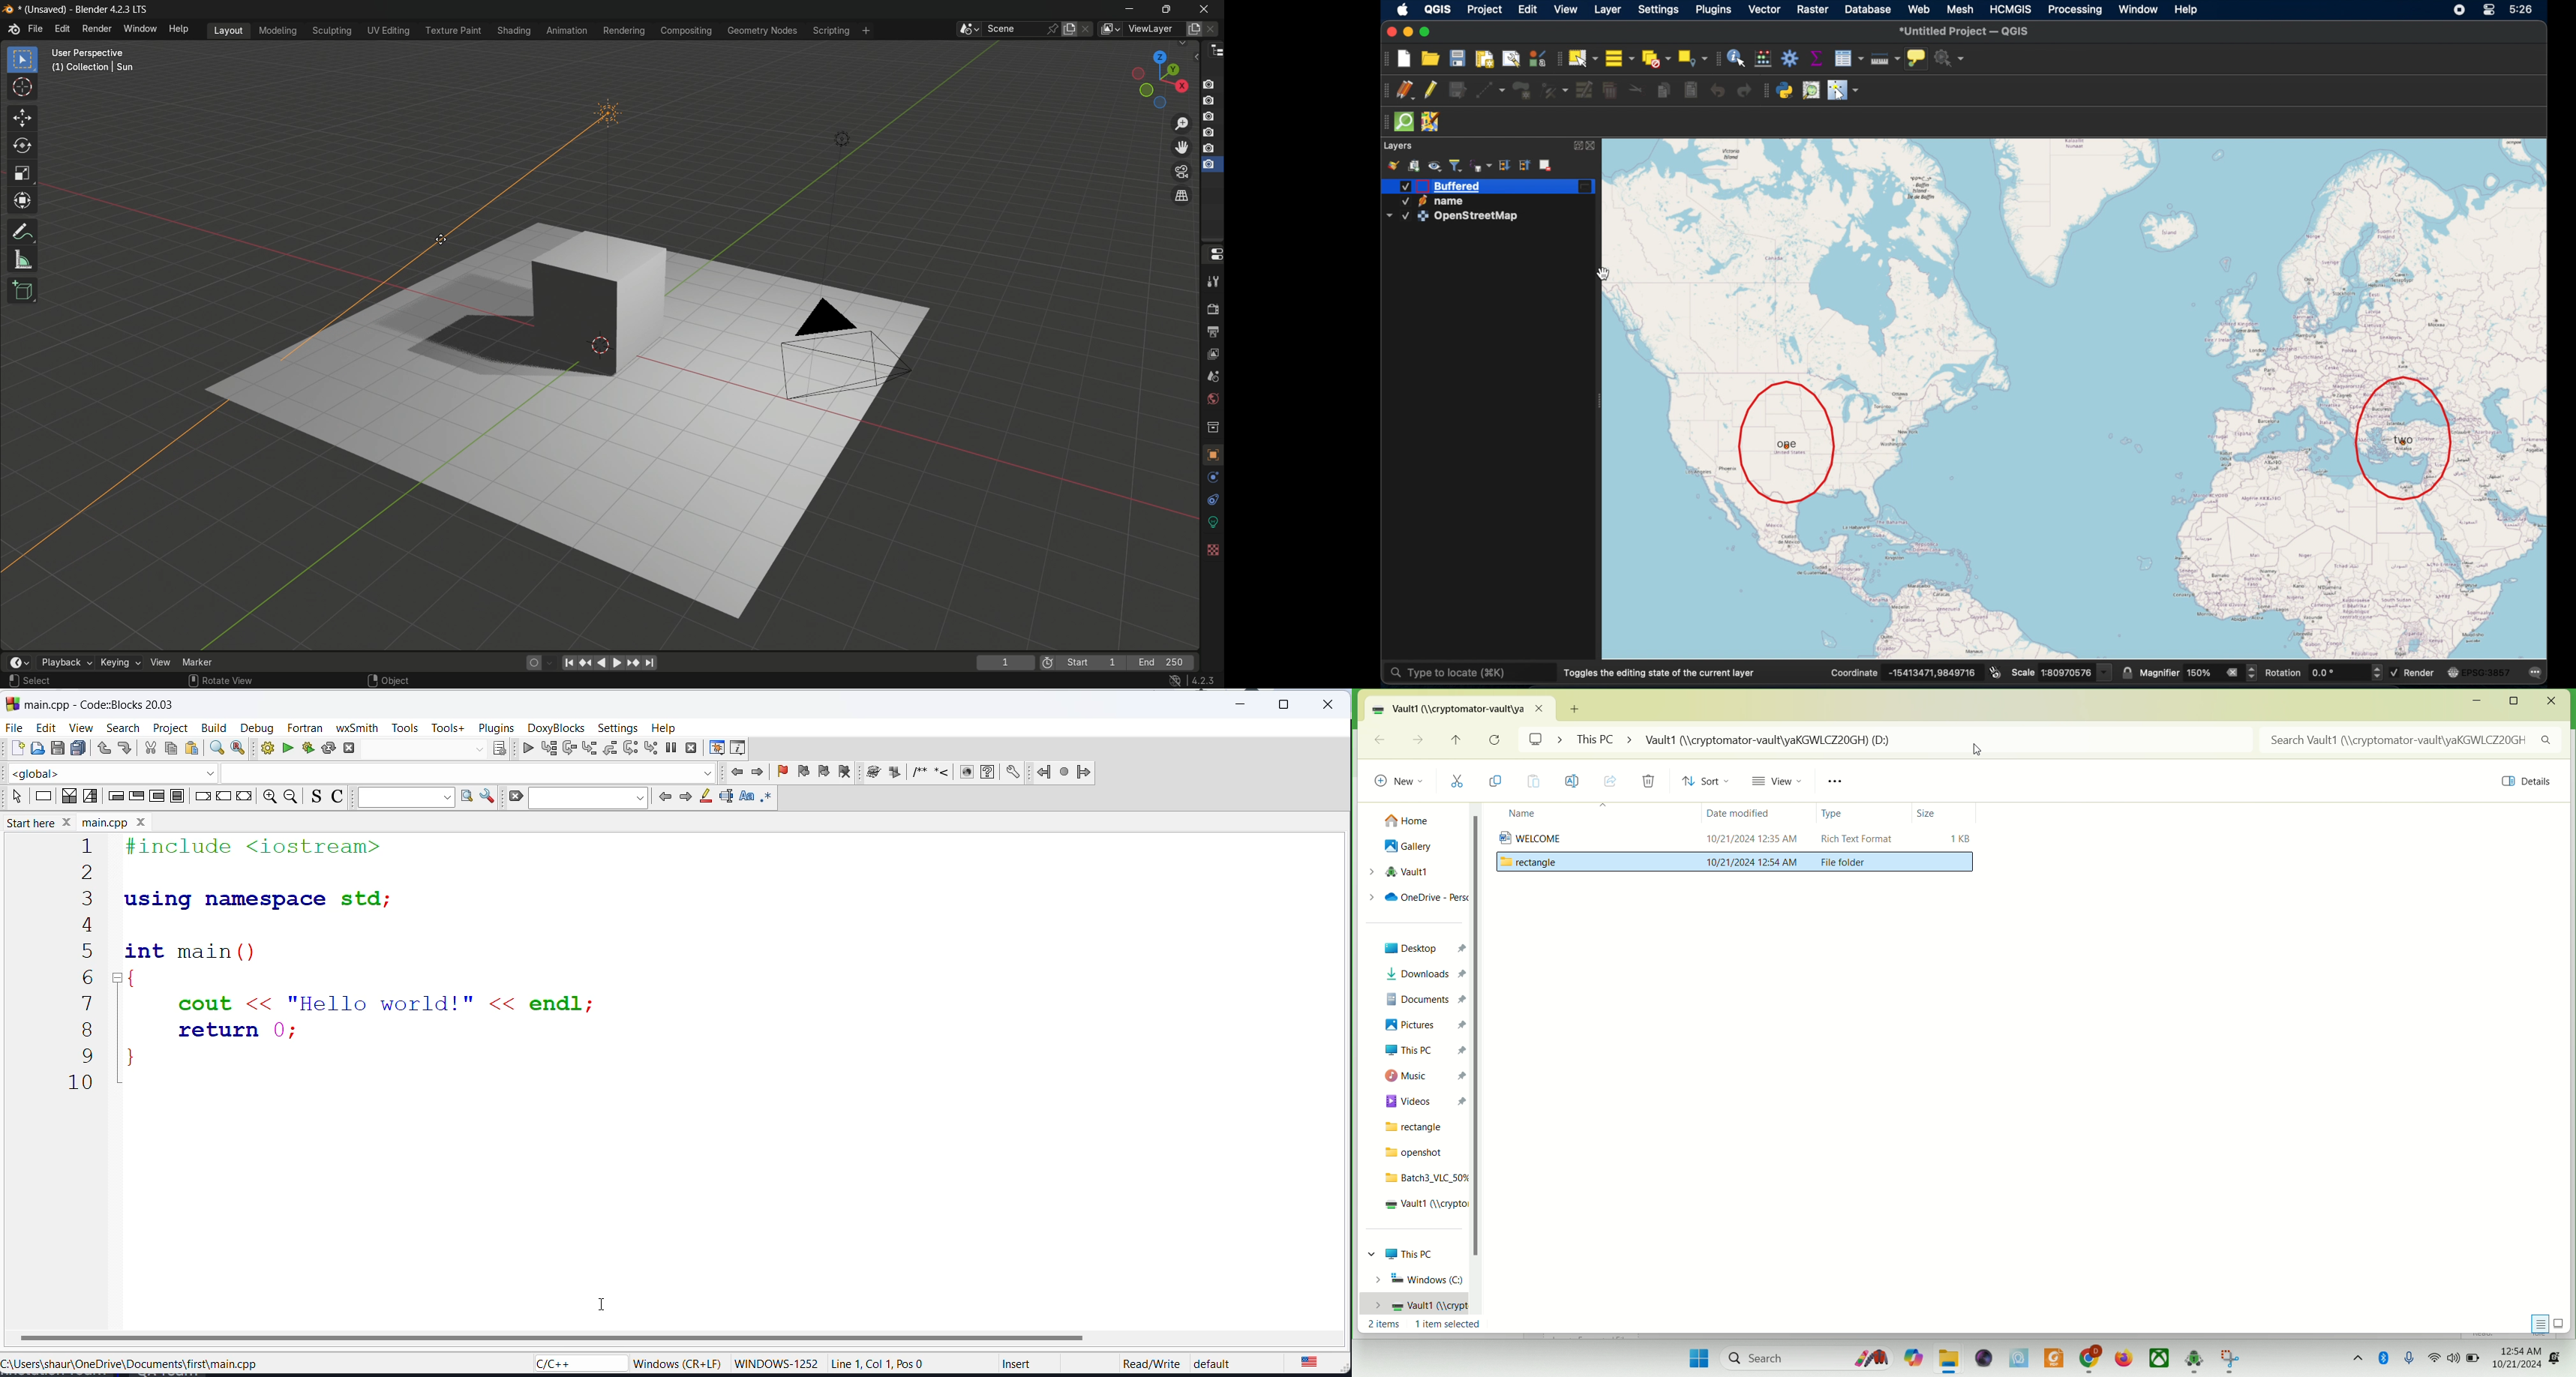 This screenshot has height=1400, width=2576. What do you see at coordinates (170, 728) in the screenshot?
I see `project` at bounding box center [170, 728].